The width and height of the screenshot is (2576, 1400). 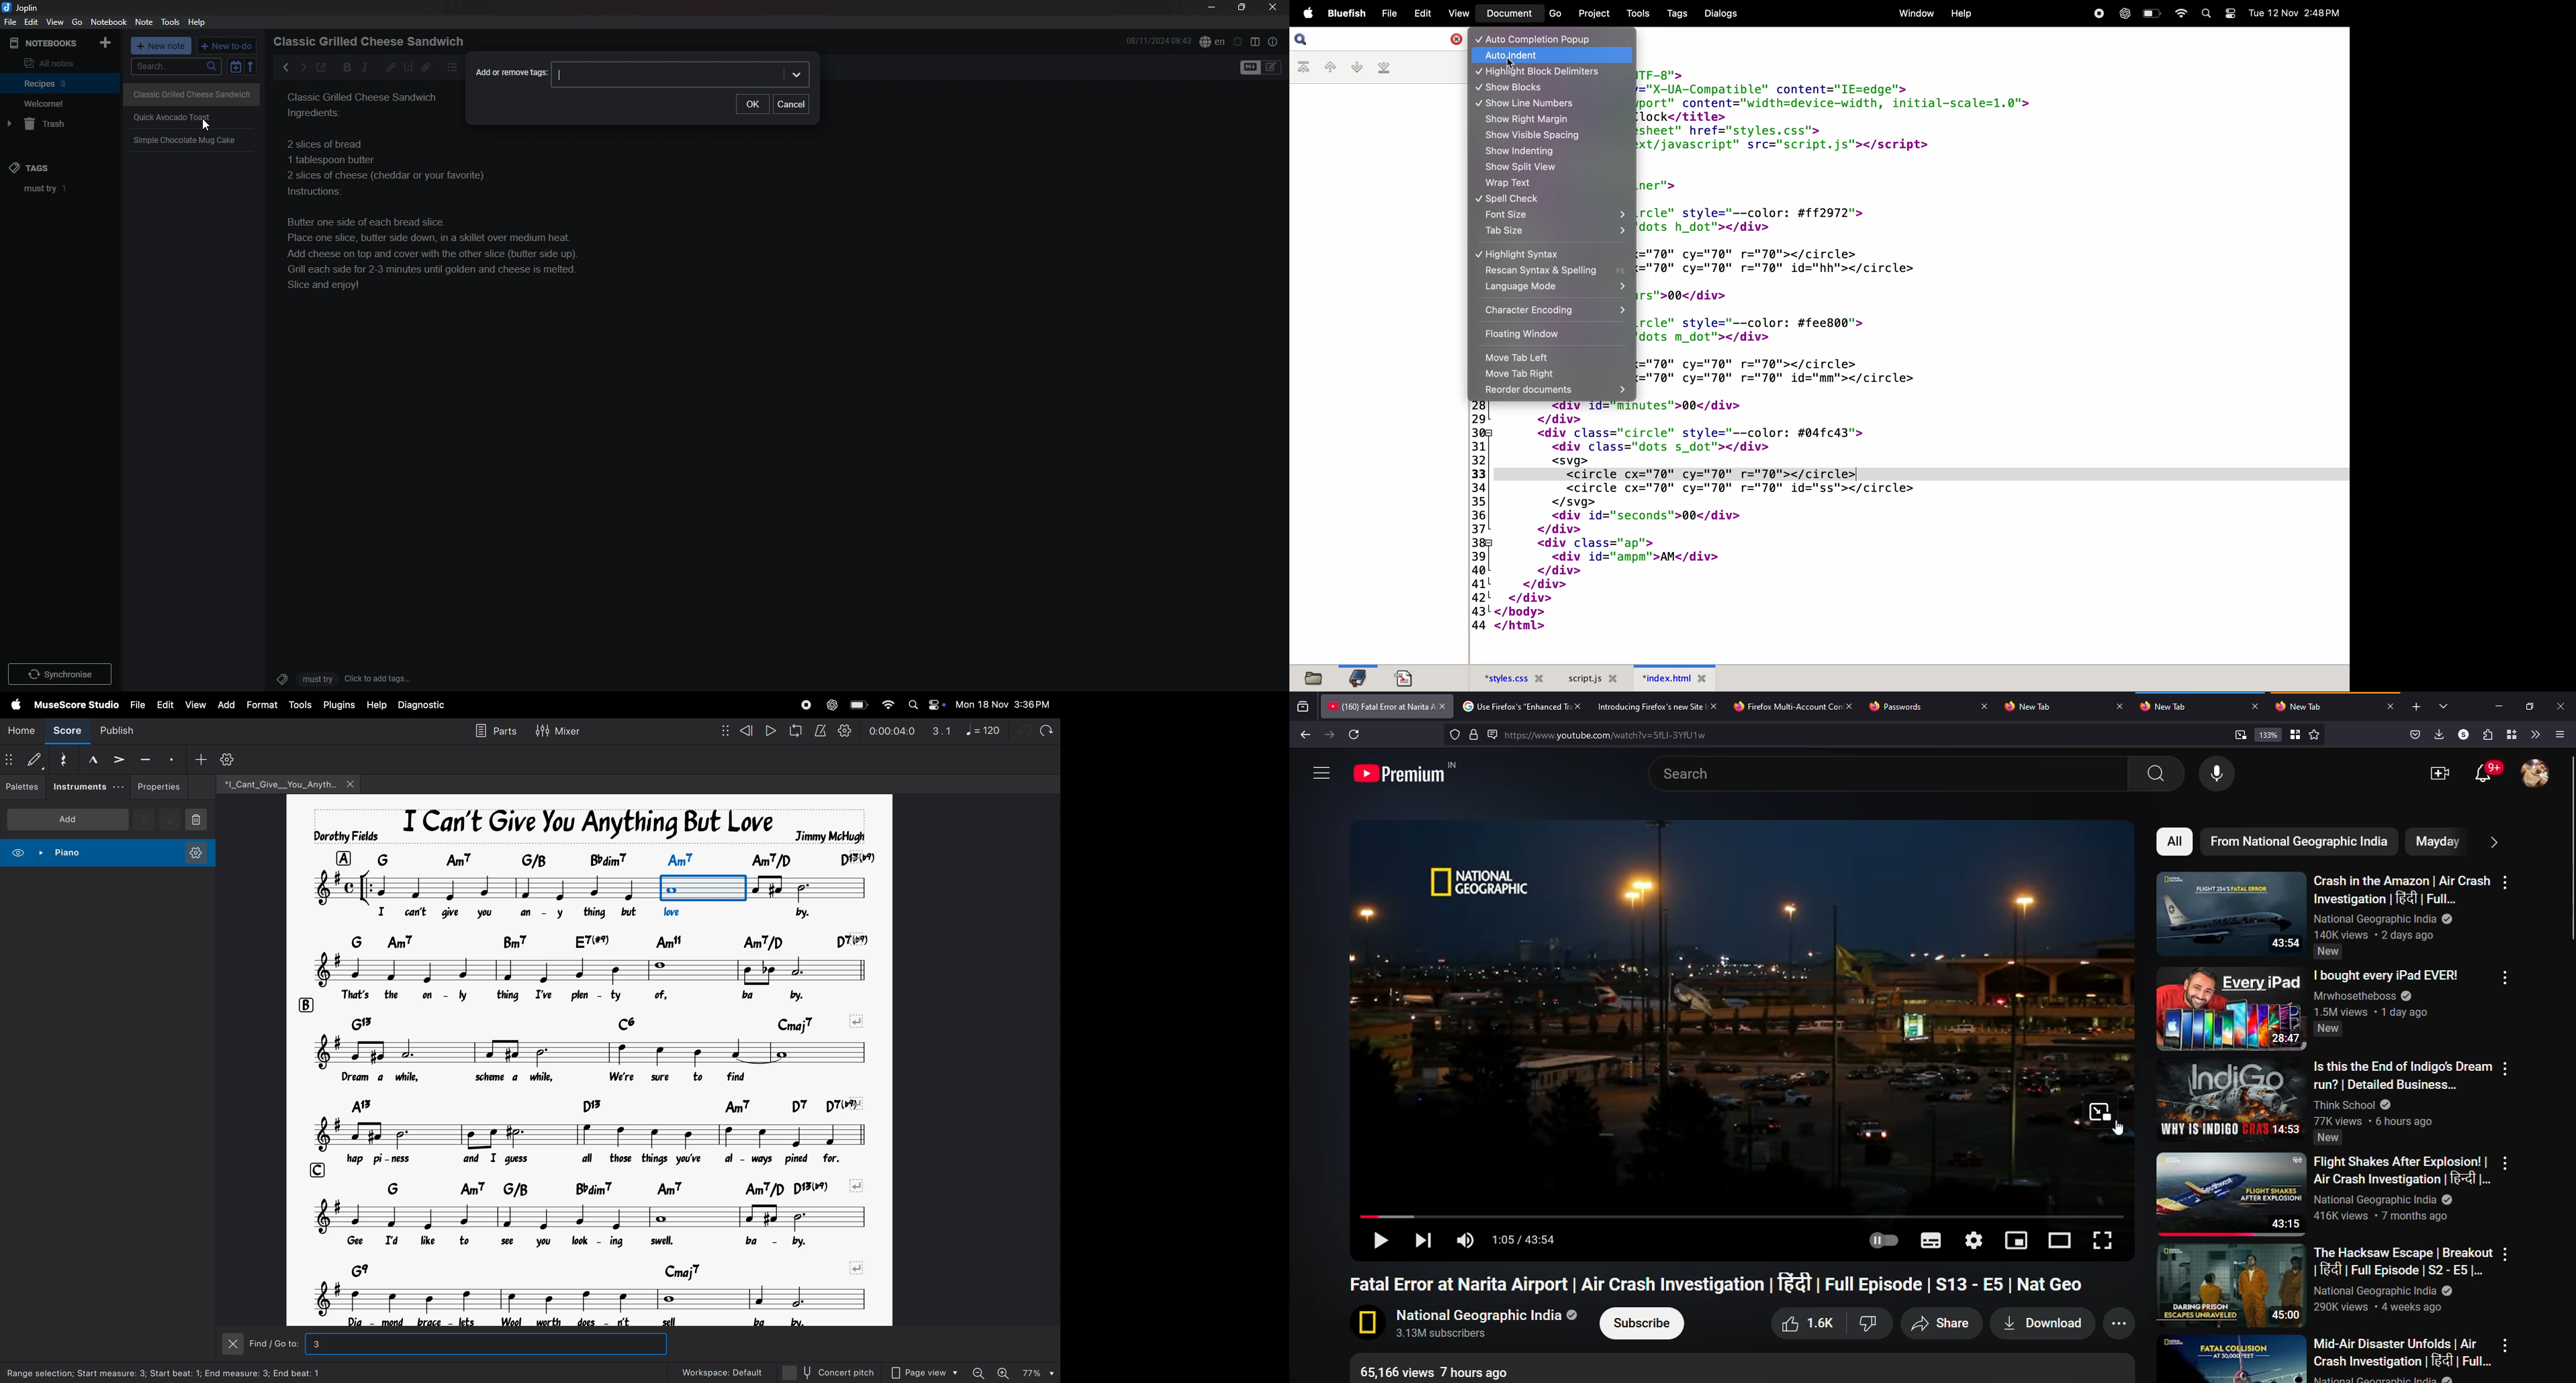 What do you see at coordinates (298, 705) in the screenshot?
I see `tools` at bounding box center [298, 705].